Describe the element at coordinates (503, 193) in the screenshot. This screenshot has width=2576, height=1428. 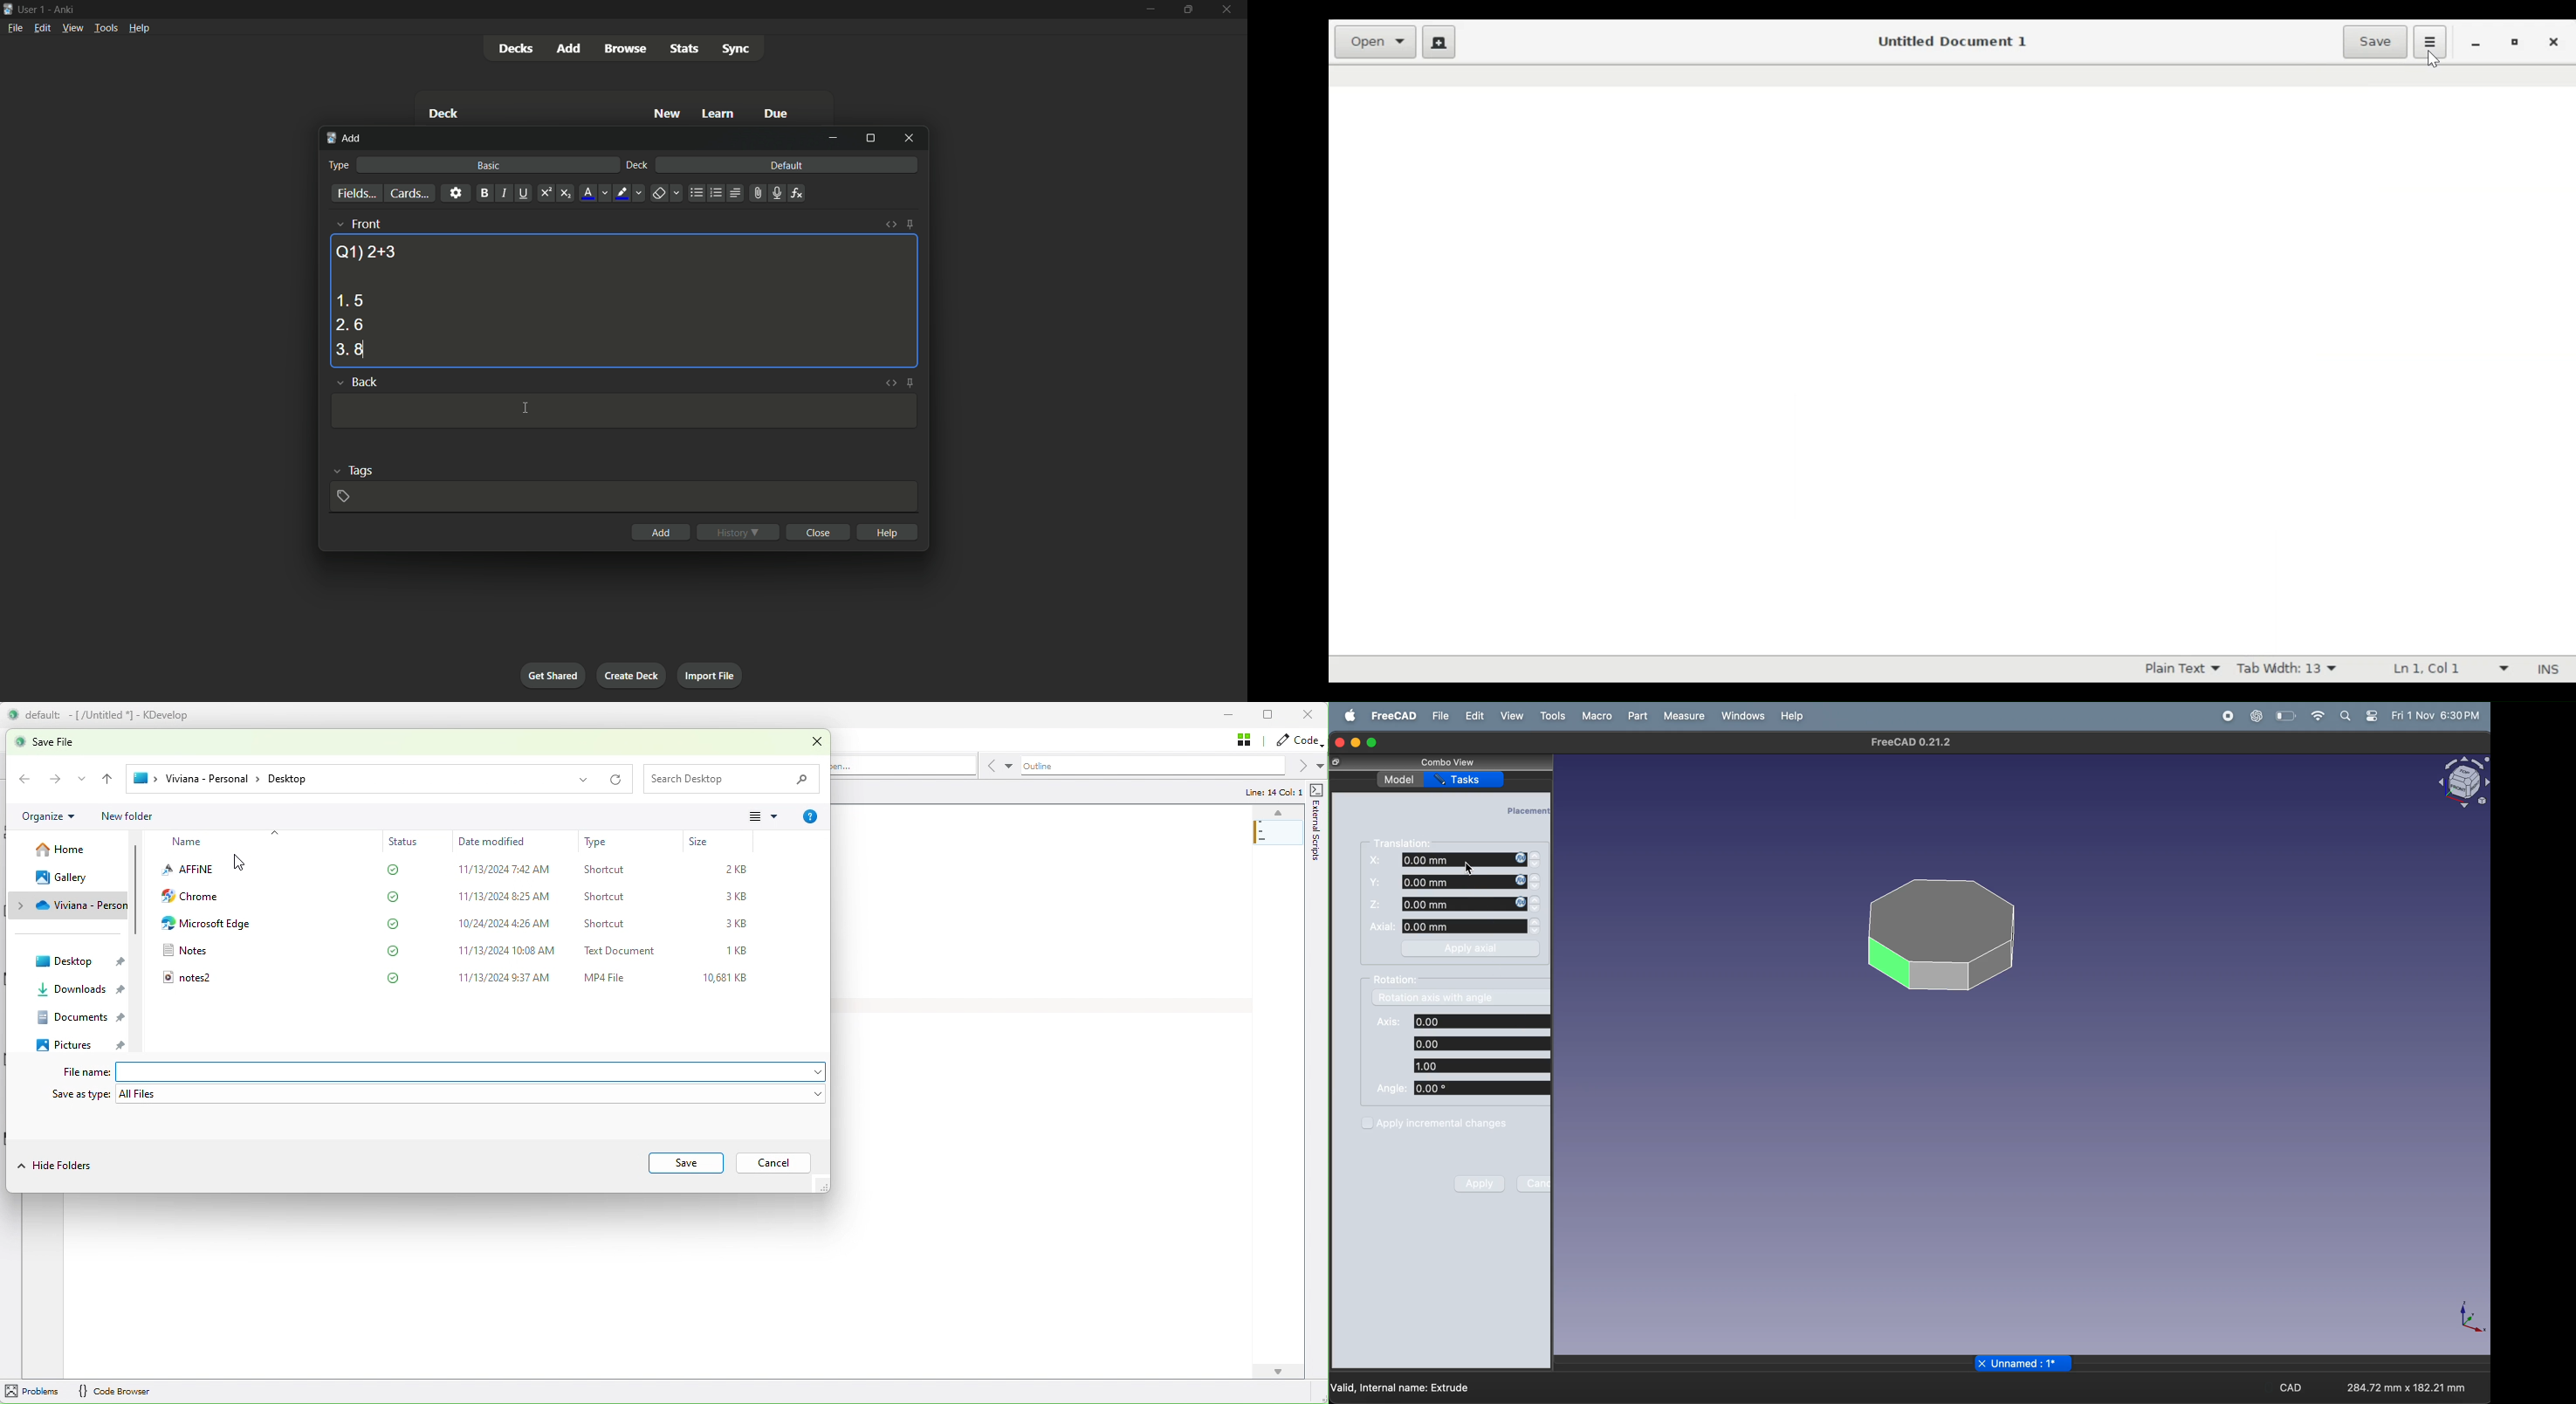
I see `italic` at that location.